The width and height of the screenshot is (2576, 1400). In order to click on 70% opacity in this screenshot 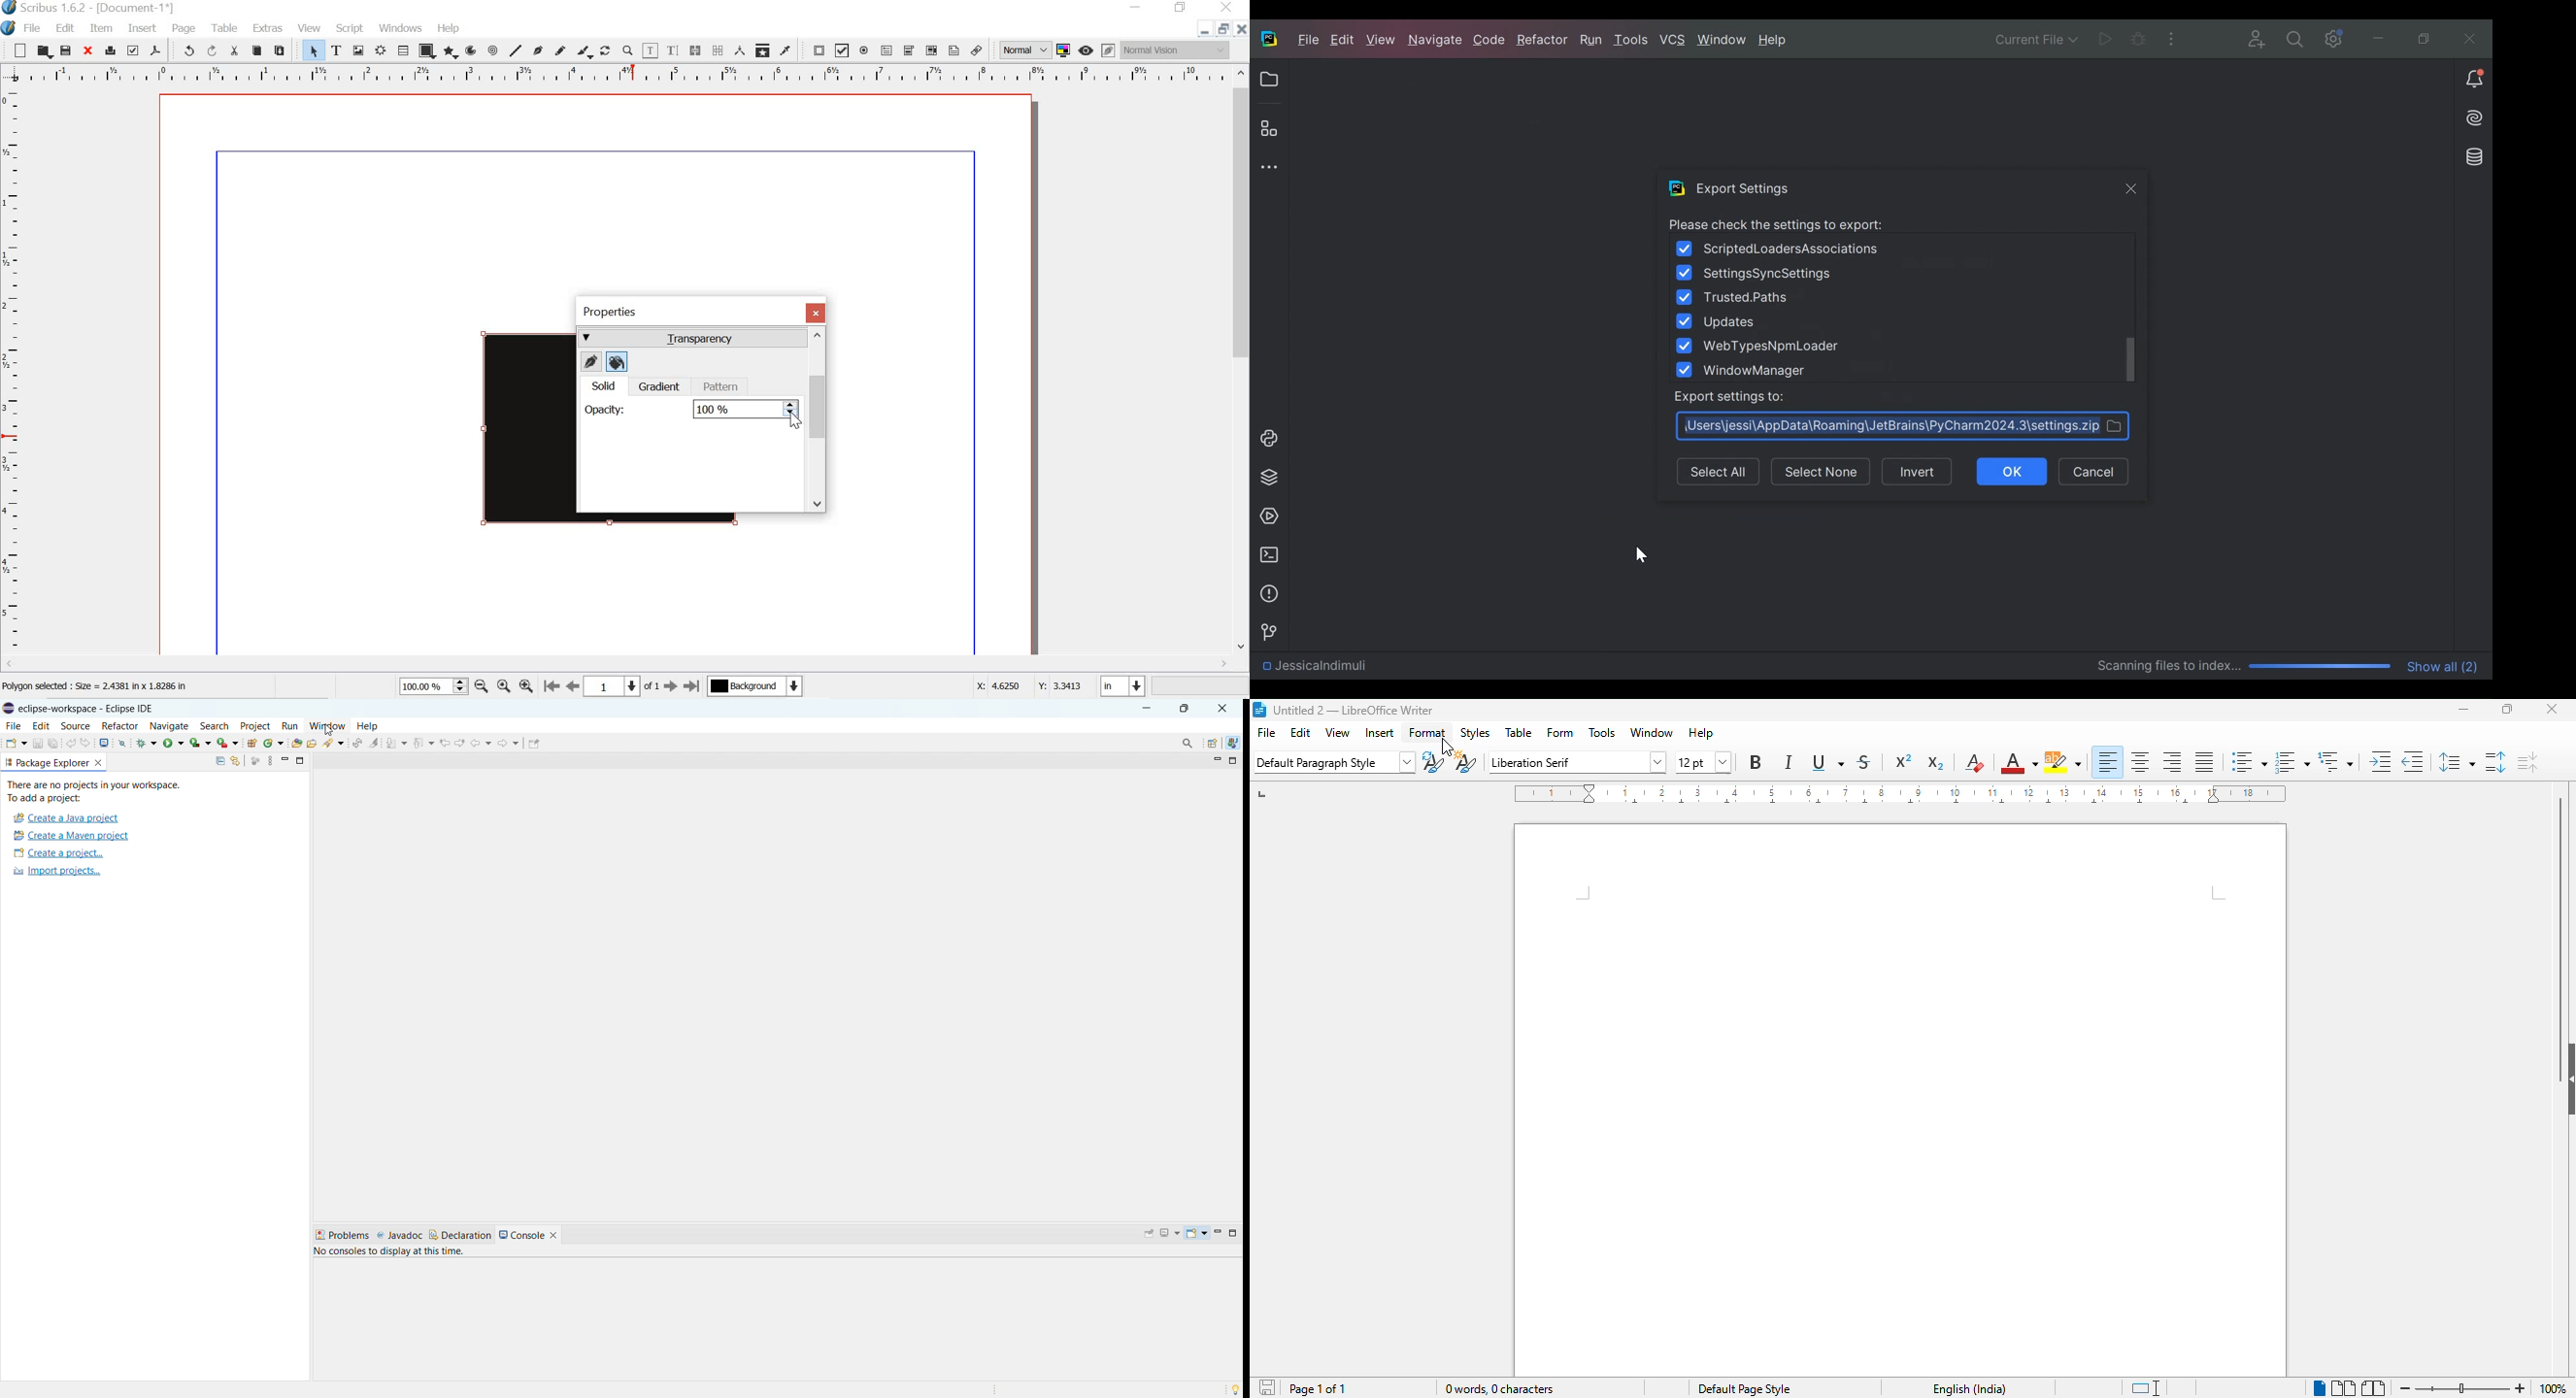, I will do `click(741, 409)`.